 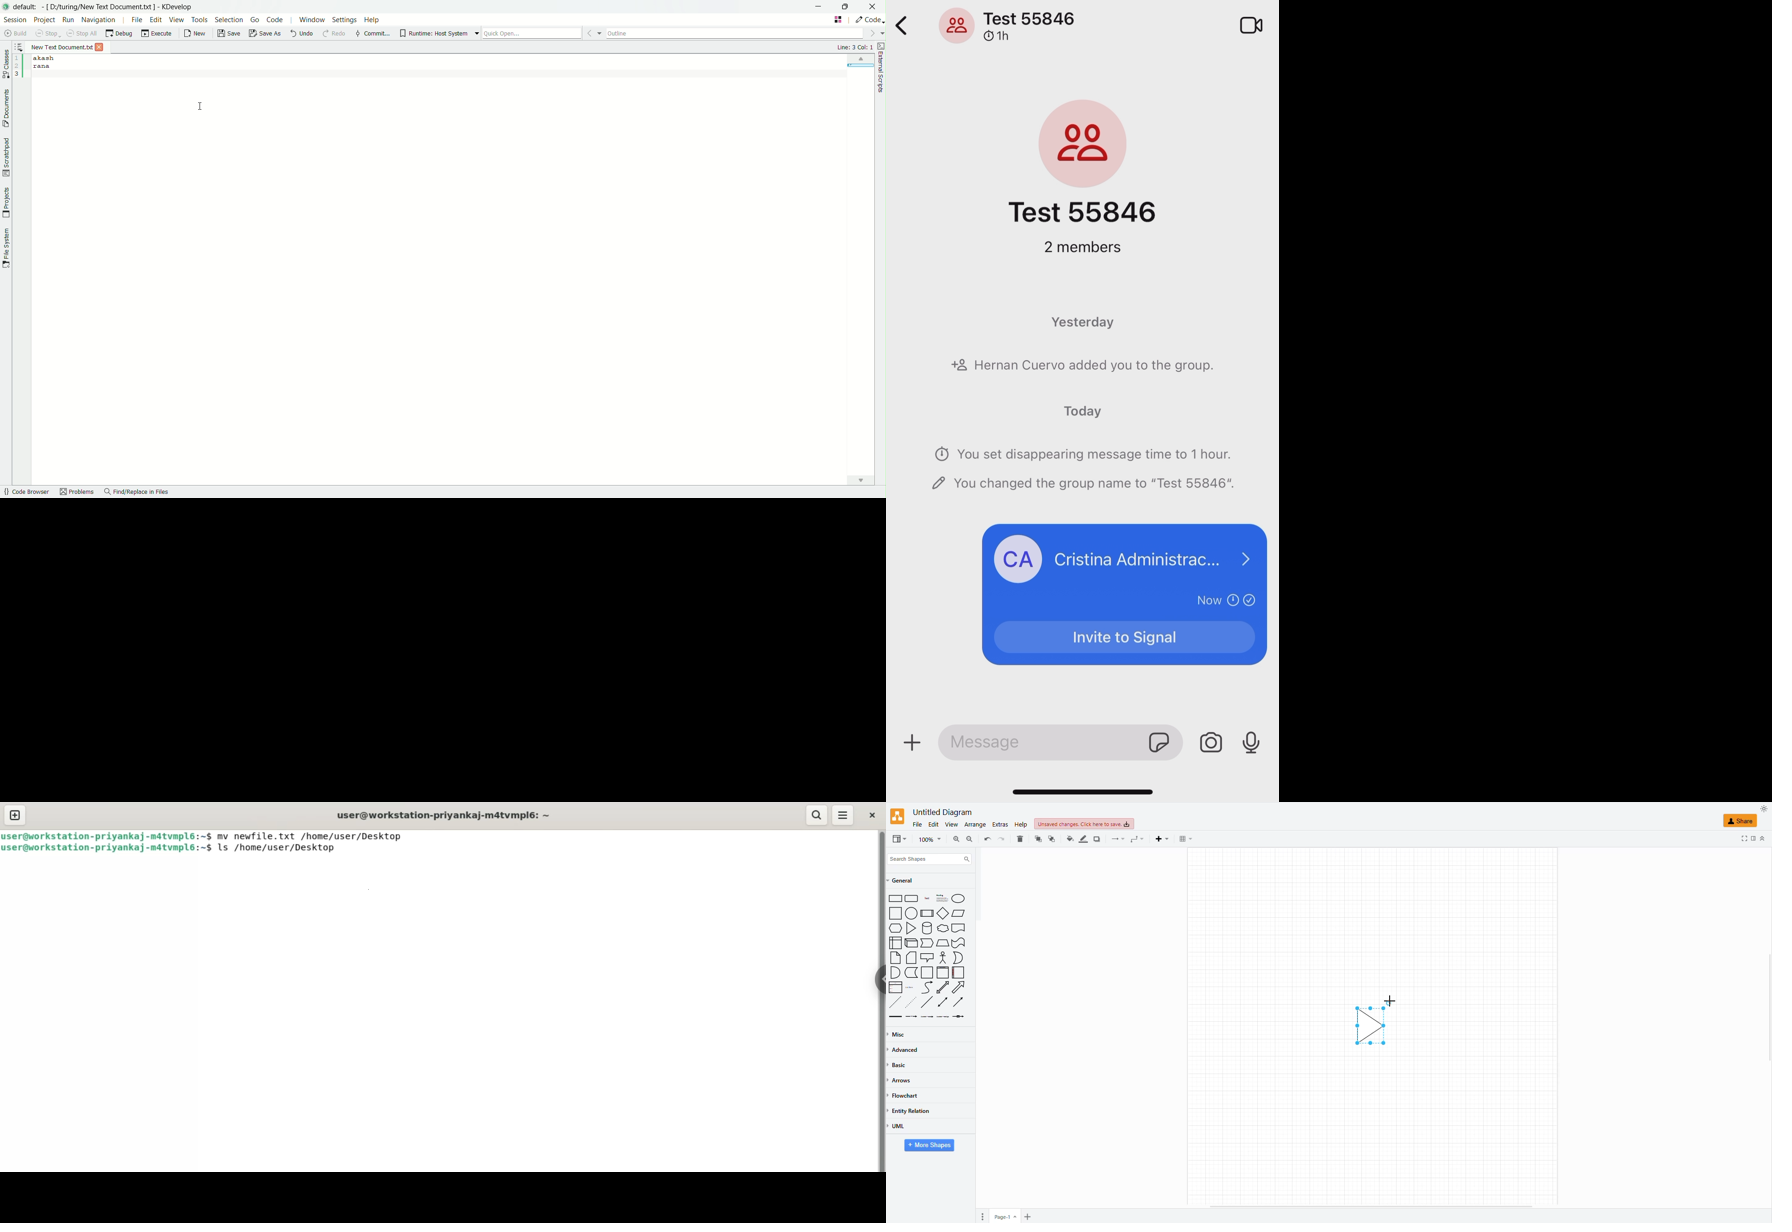 I want to click on Yesterday, so click(x=1085, y=318).